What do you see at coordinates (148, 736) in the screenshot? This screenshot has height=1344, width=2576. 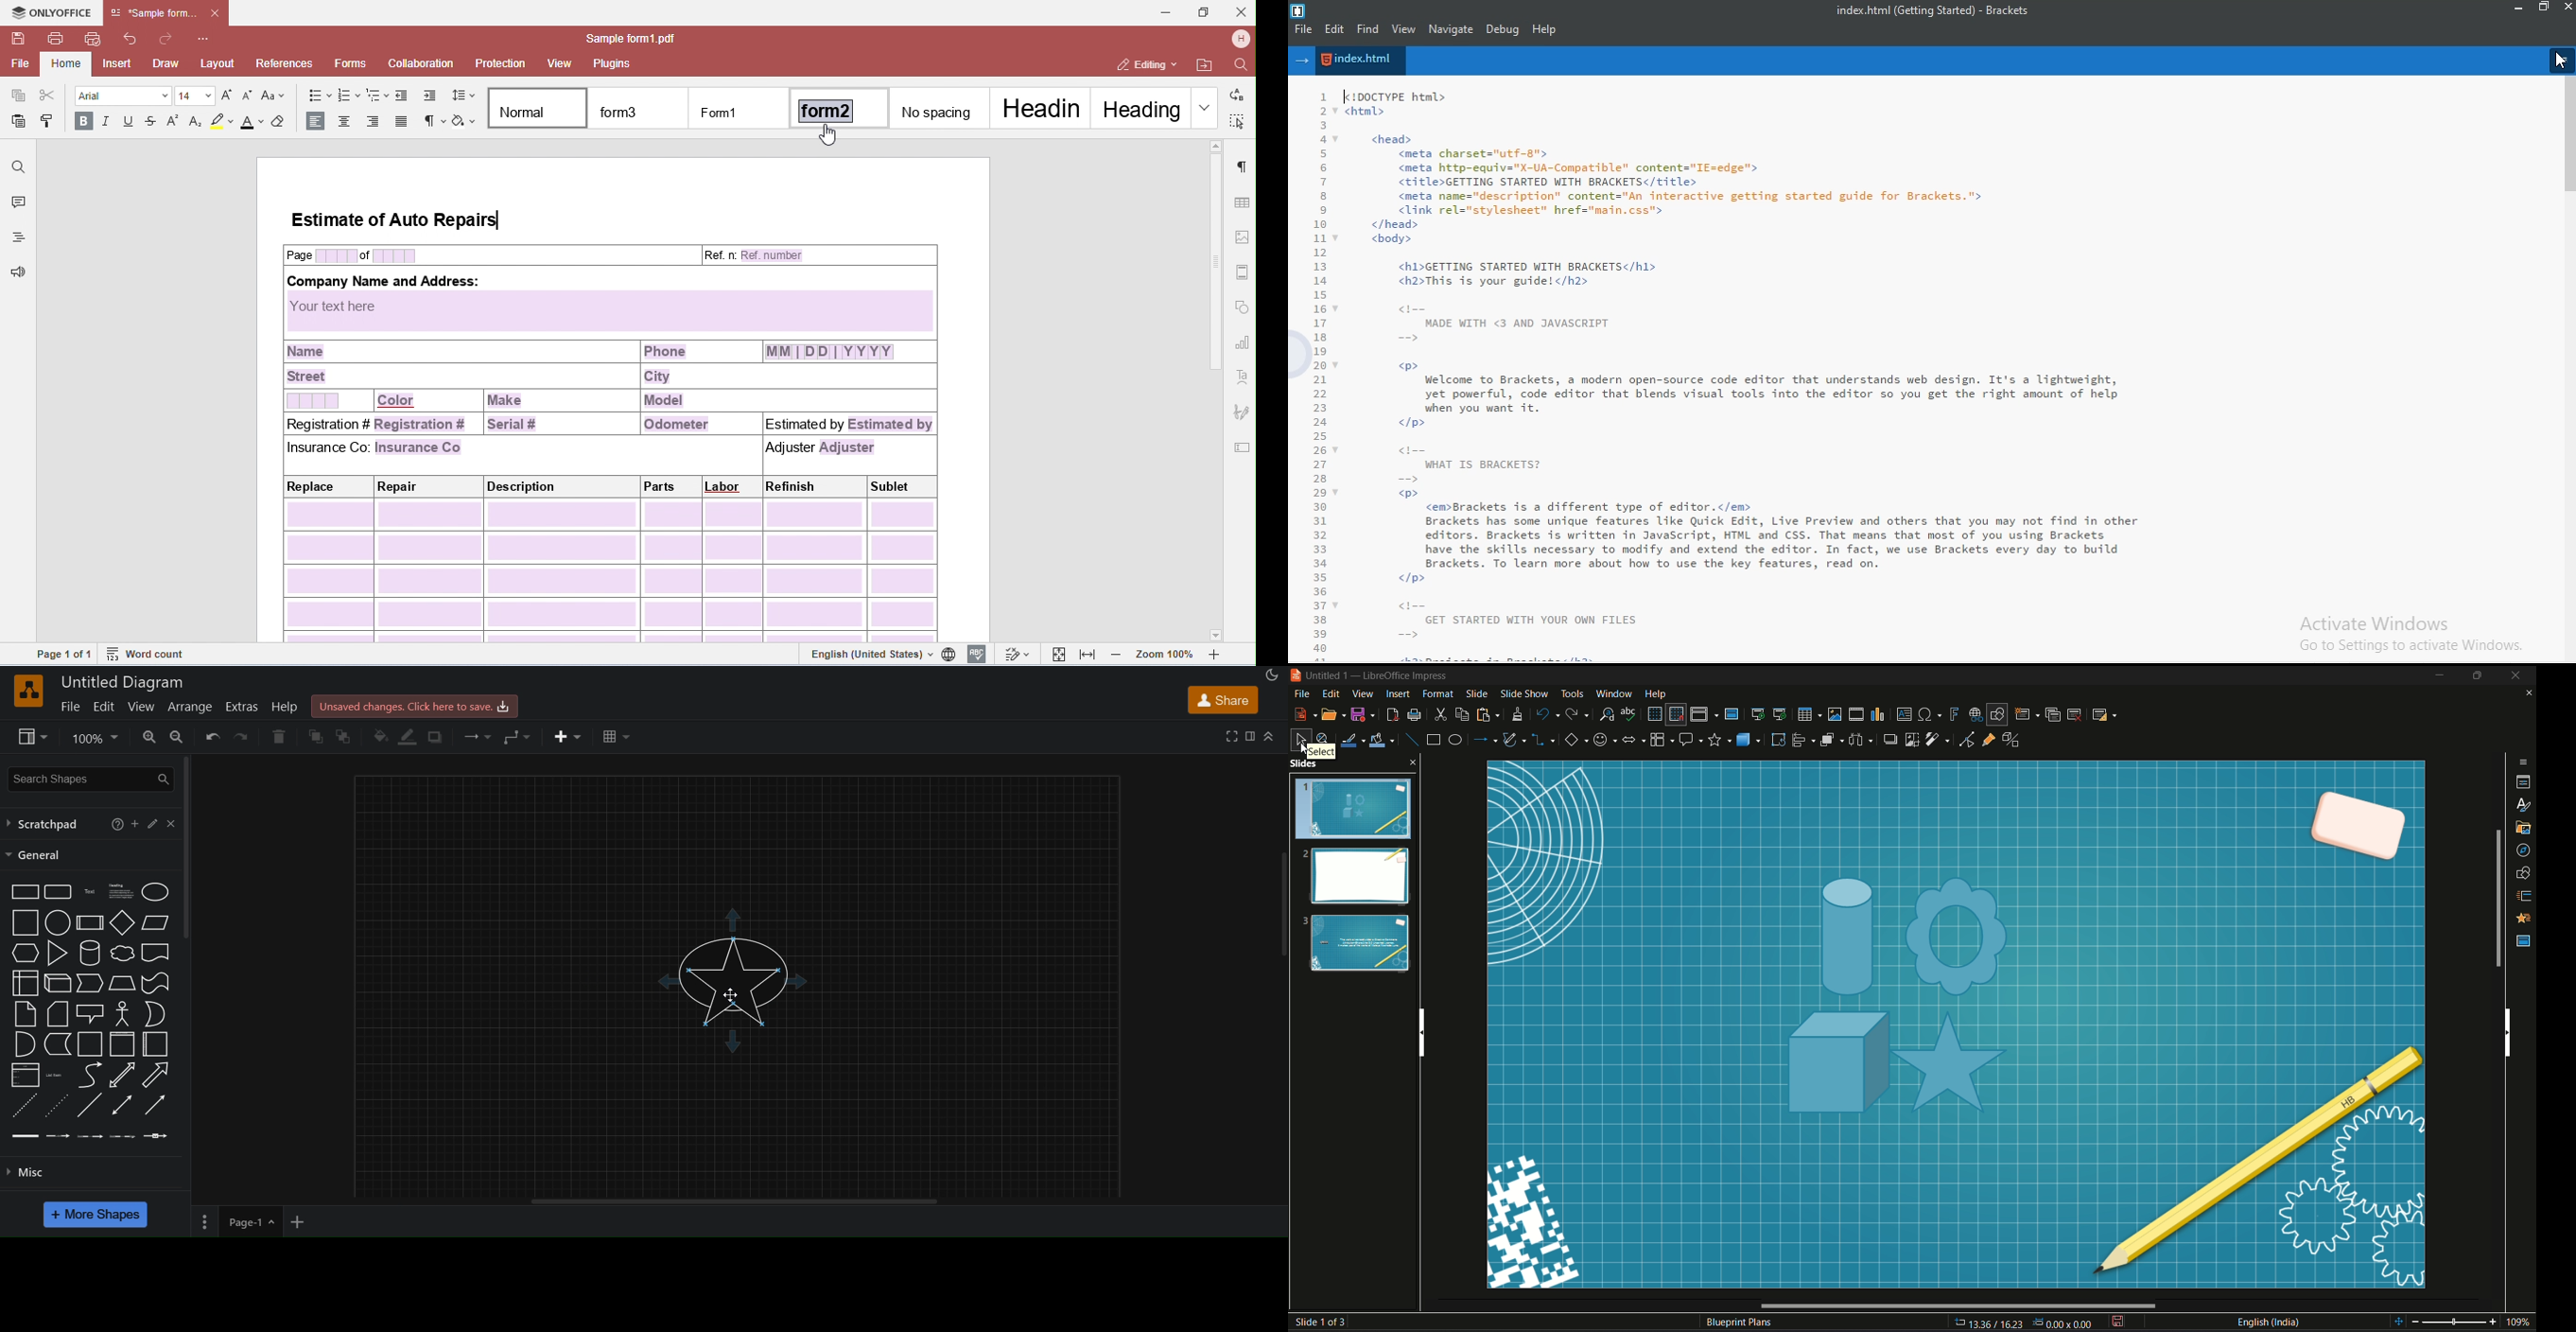 I see `zoom in` at bounding box center [148, 736].